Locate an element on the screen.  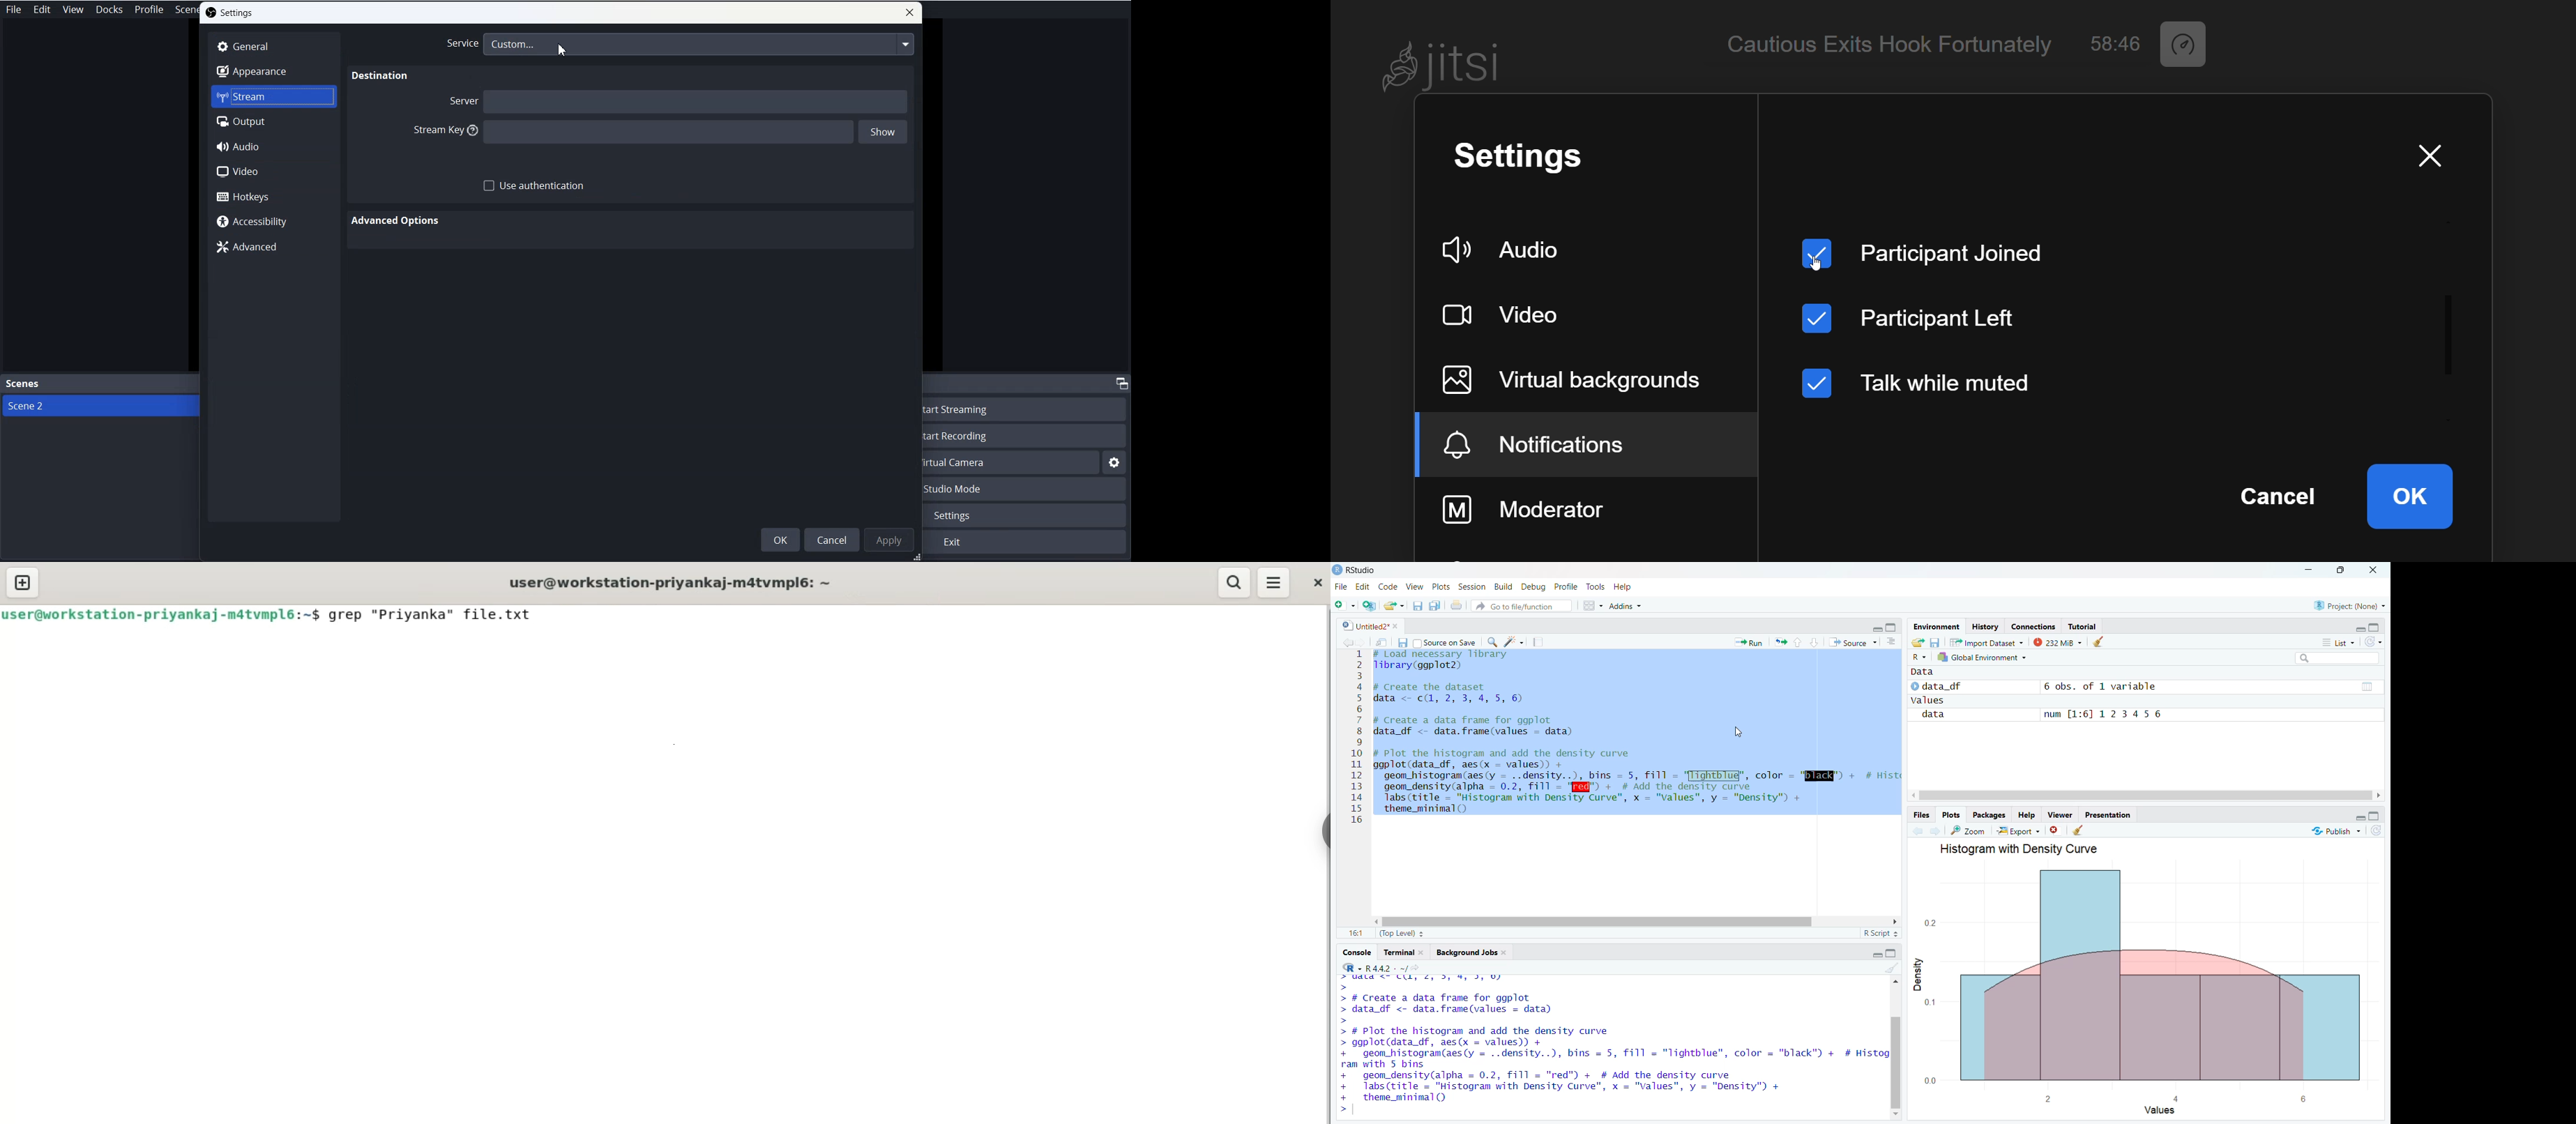
Start Streaming is located at coordinates (1028, 408).